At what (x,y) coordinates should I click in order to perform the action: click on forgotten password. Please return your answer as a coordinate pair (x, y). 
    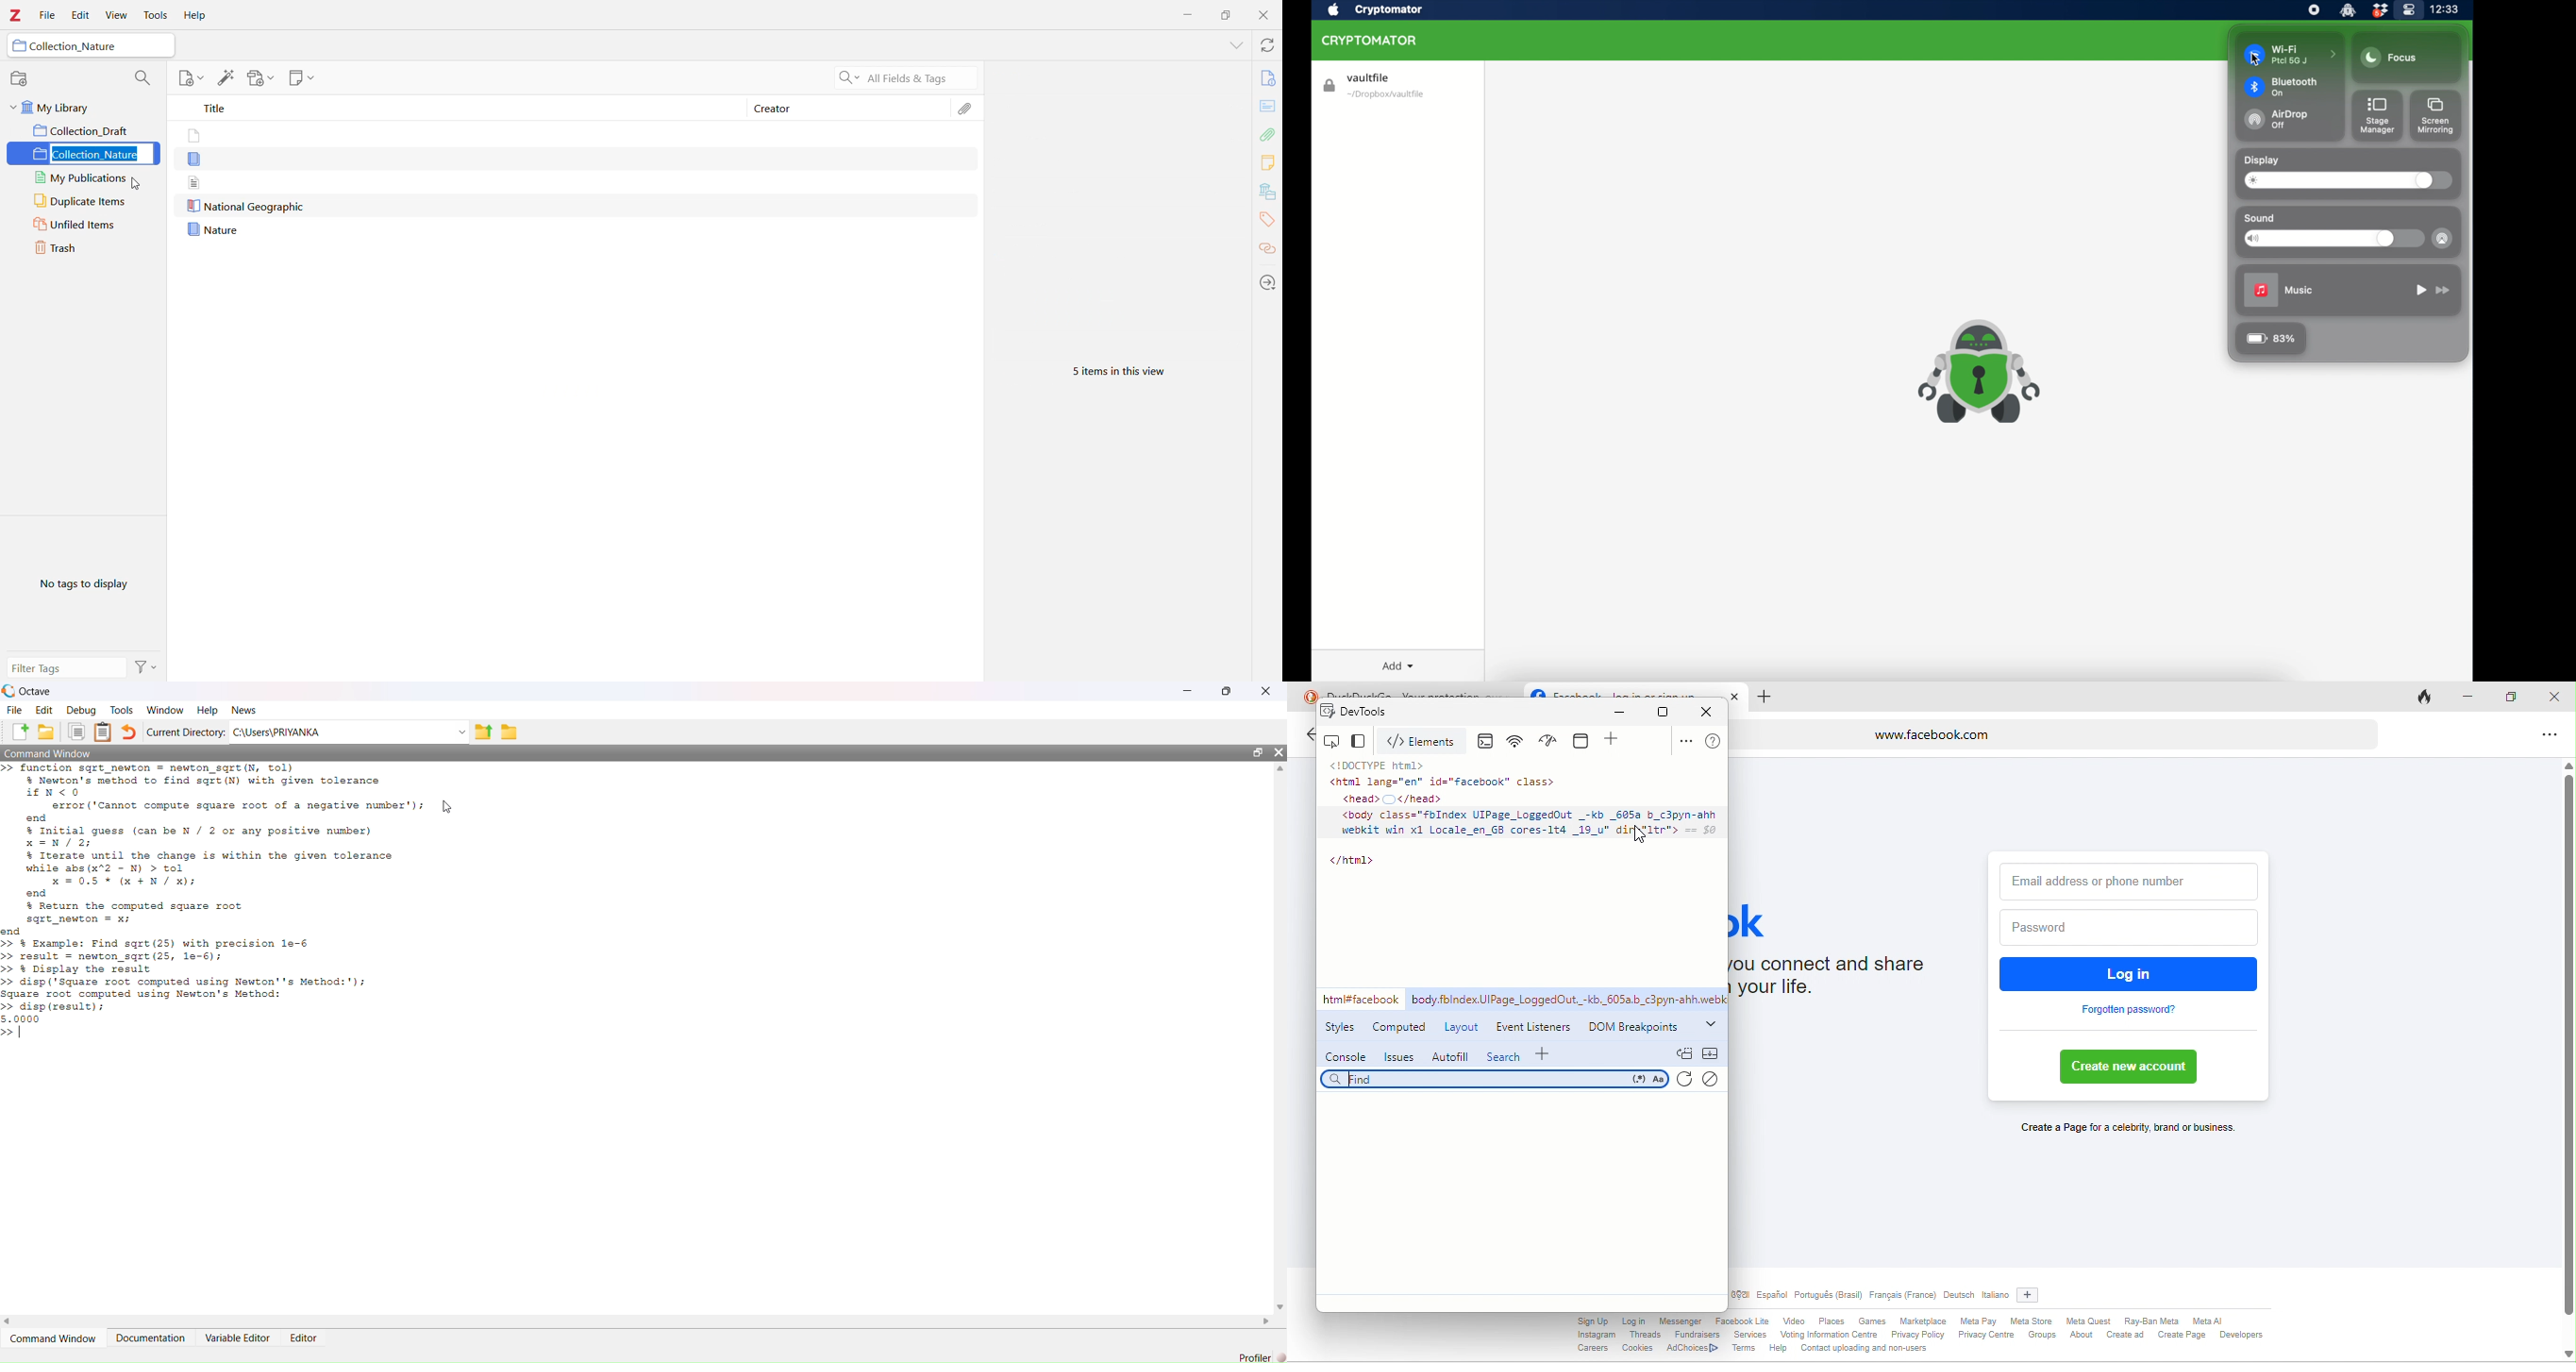
    Looking at the image, I should click on (2130, 1010).